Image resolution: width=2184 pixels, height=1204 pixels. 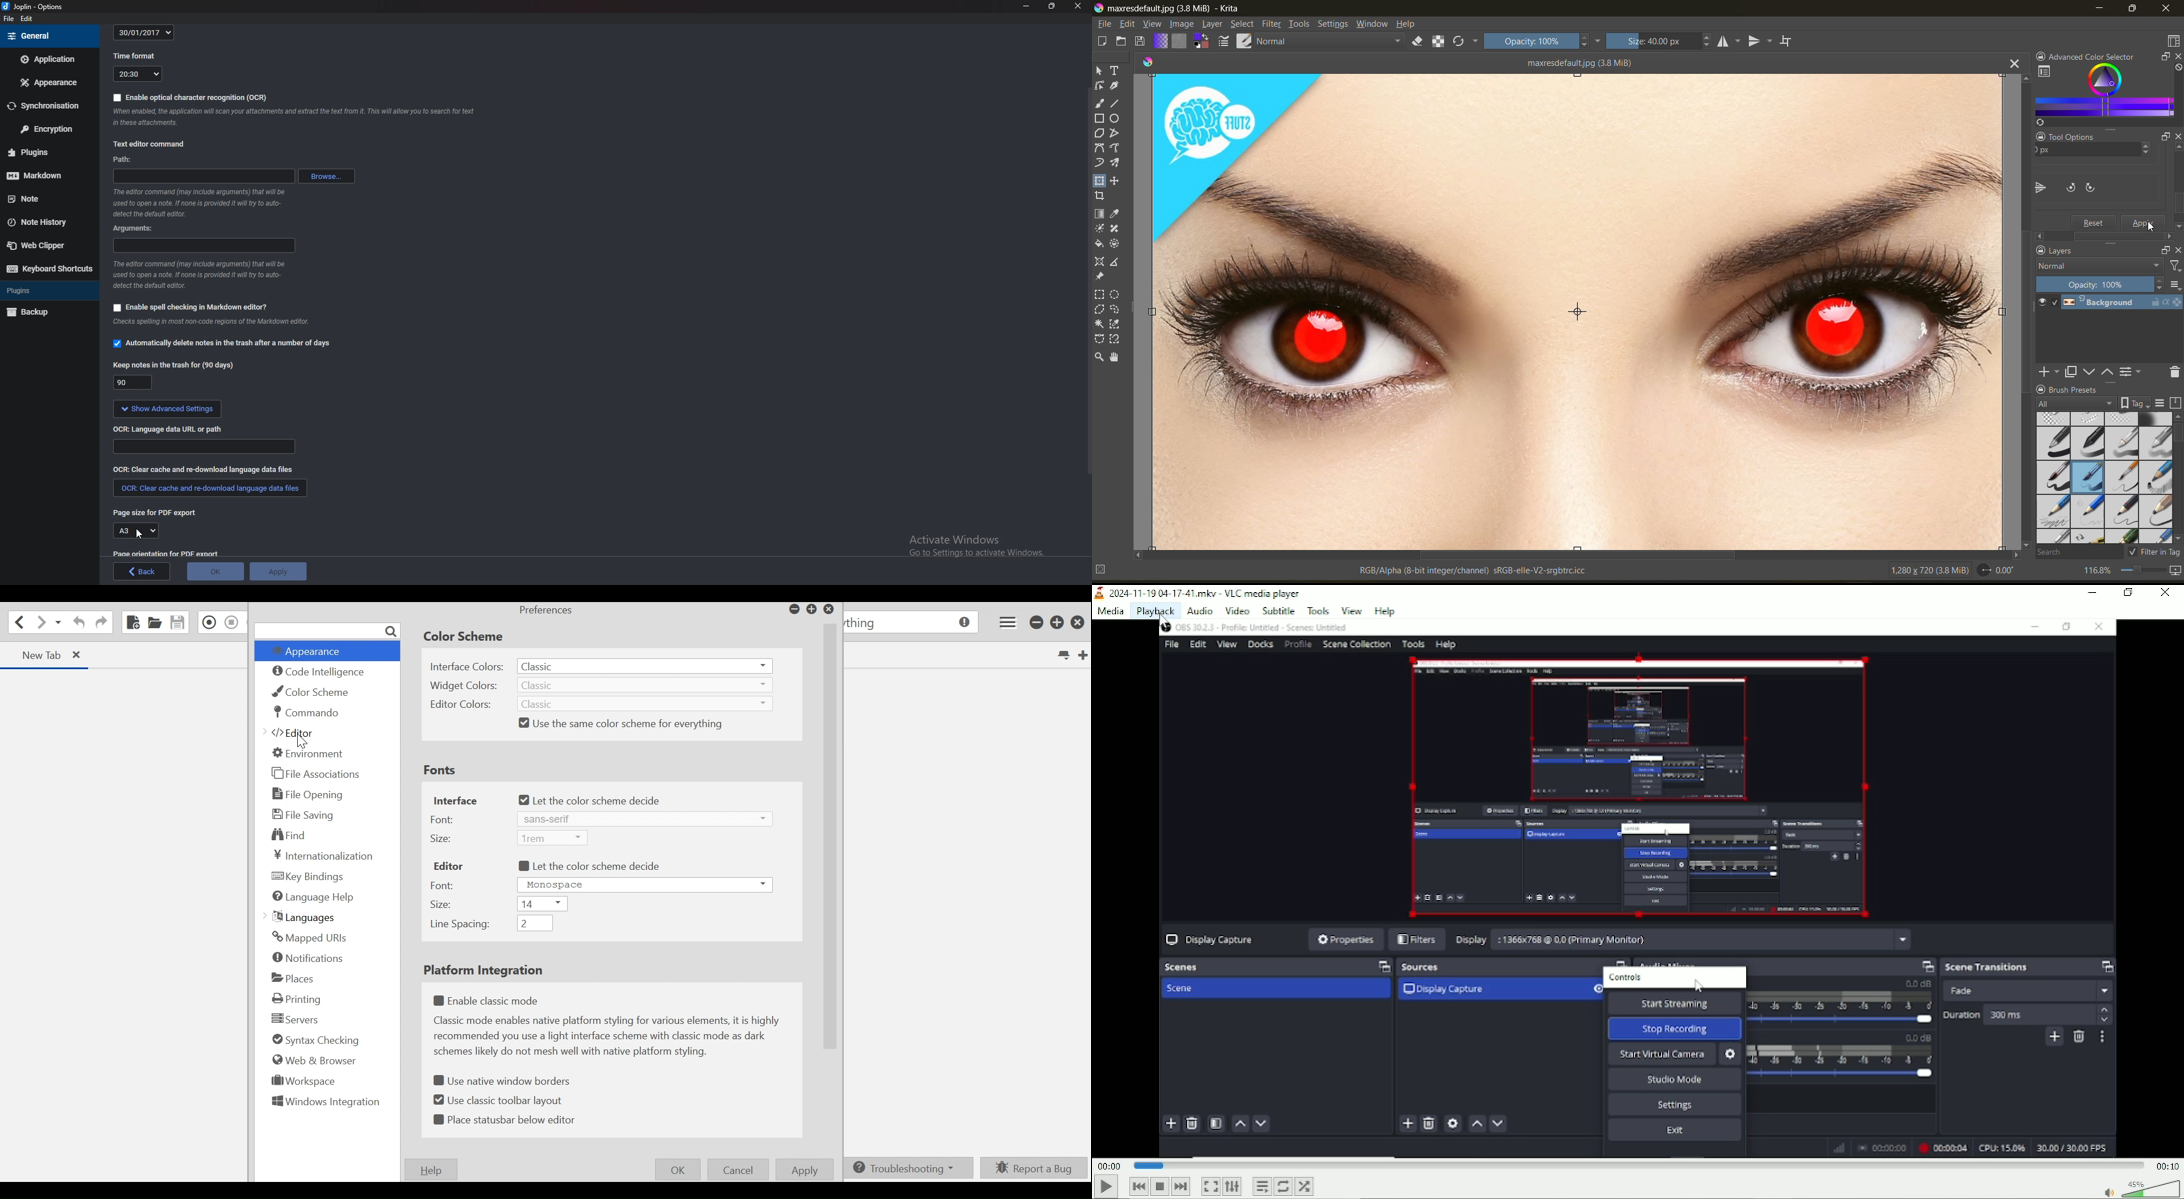 What do you see at coordinates (1101, 43) in the screenshot?
I see `create` at bounding box center [1101, 43].